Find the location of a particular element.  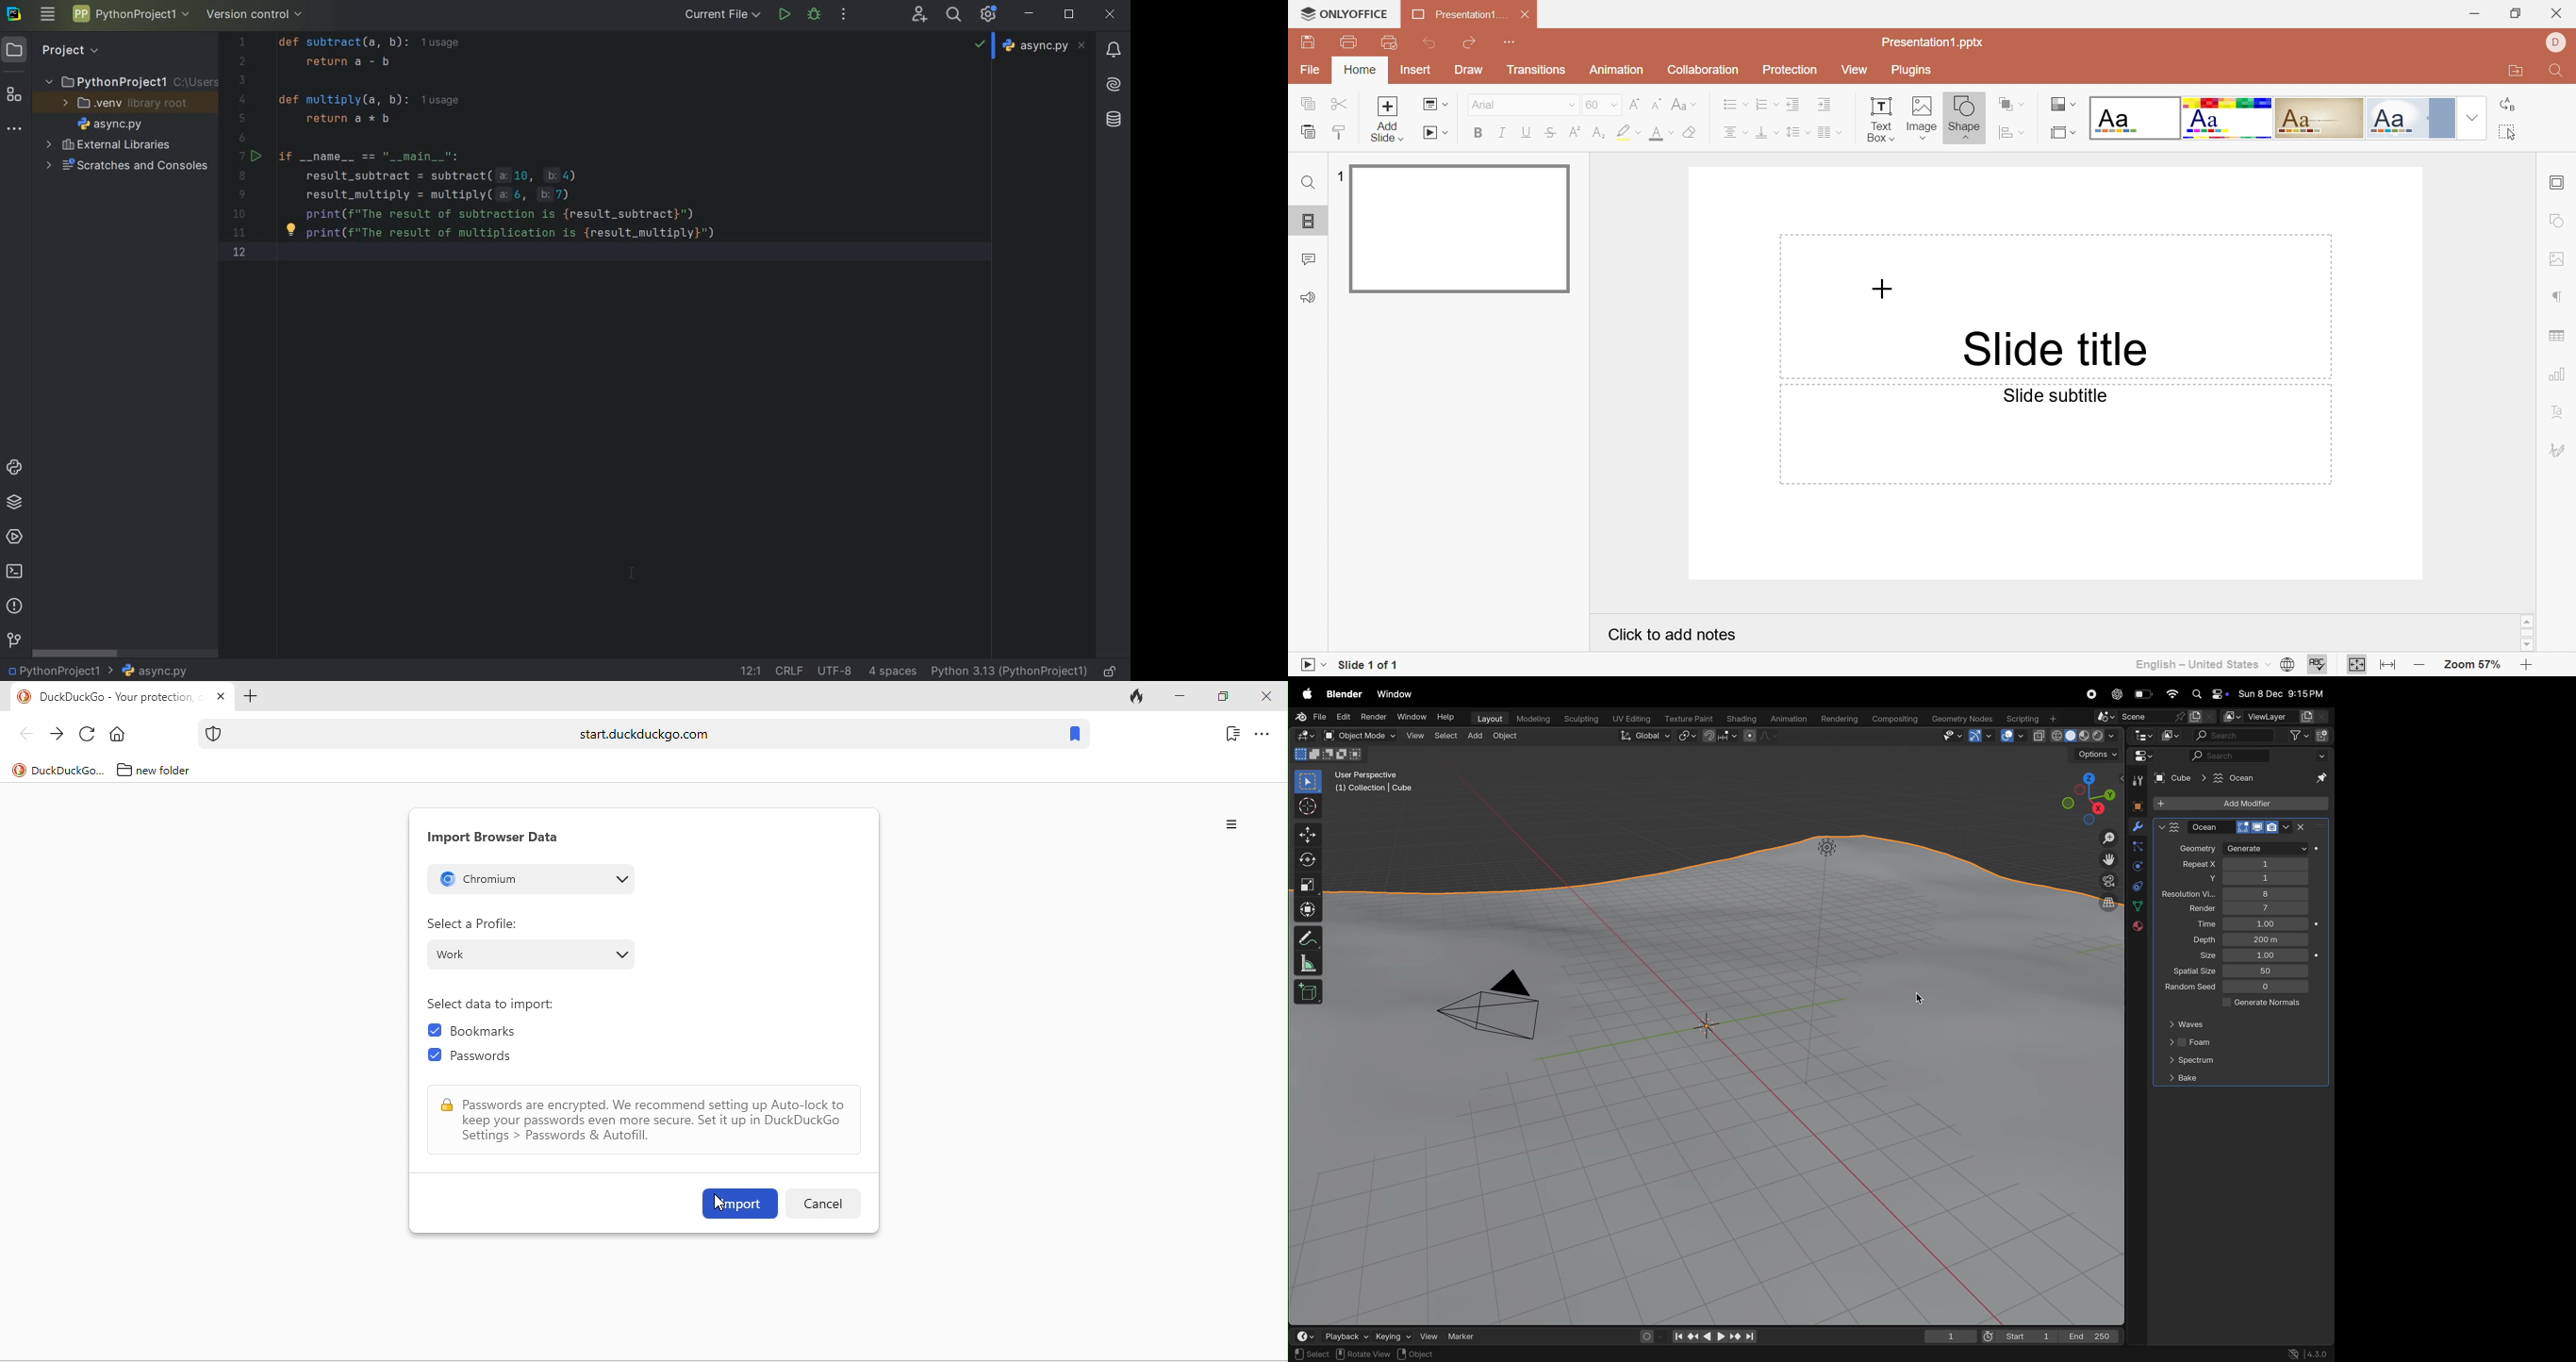

Chart settings is located at coordinates (2559, 375).